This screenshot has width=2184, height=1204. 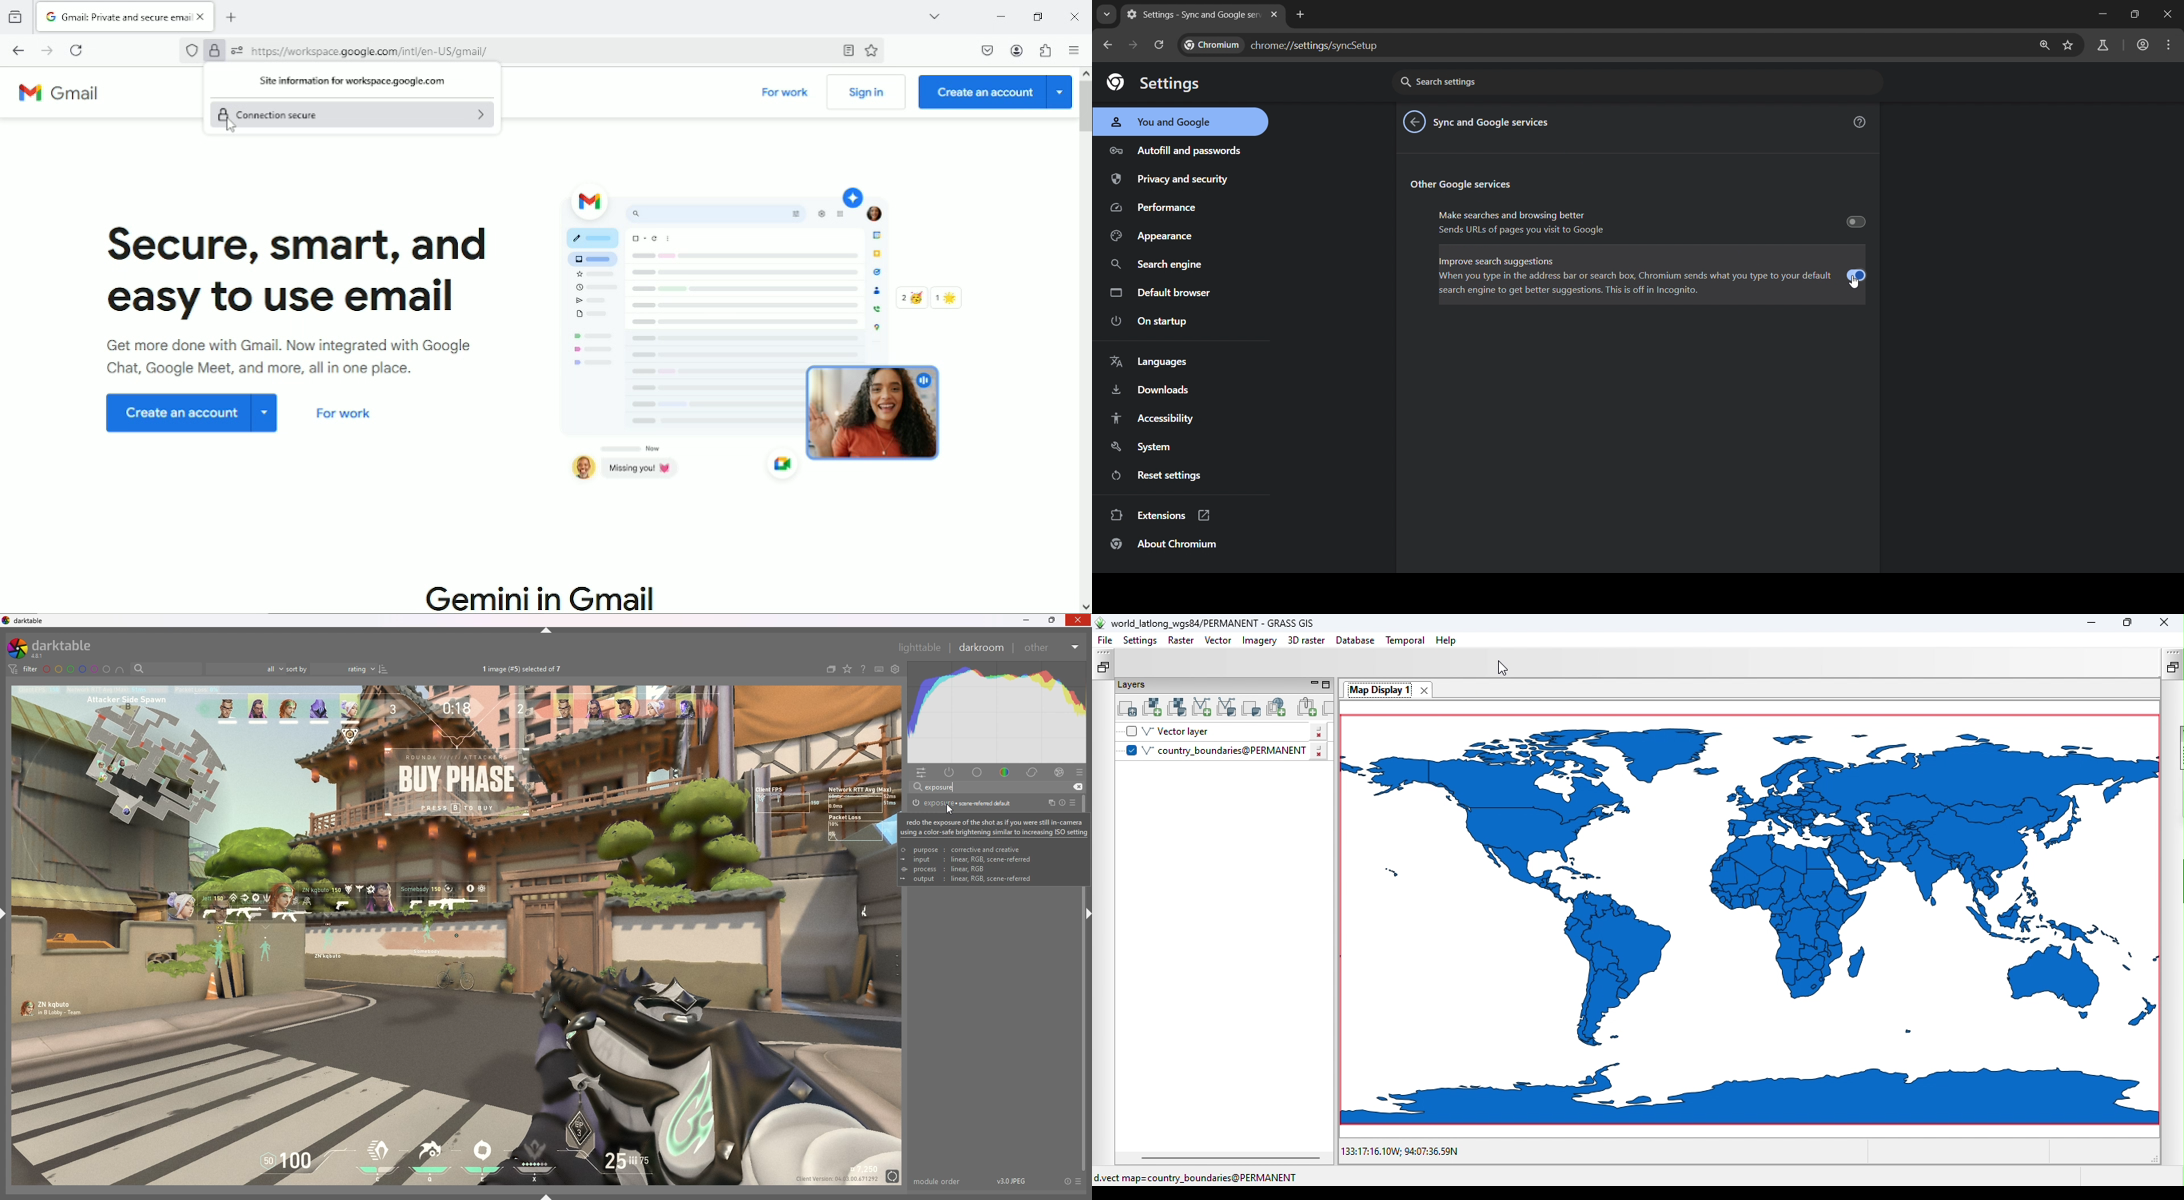 I want to click on heat graph, so click(x=996, y=713).